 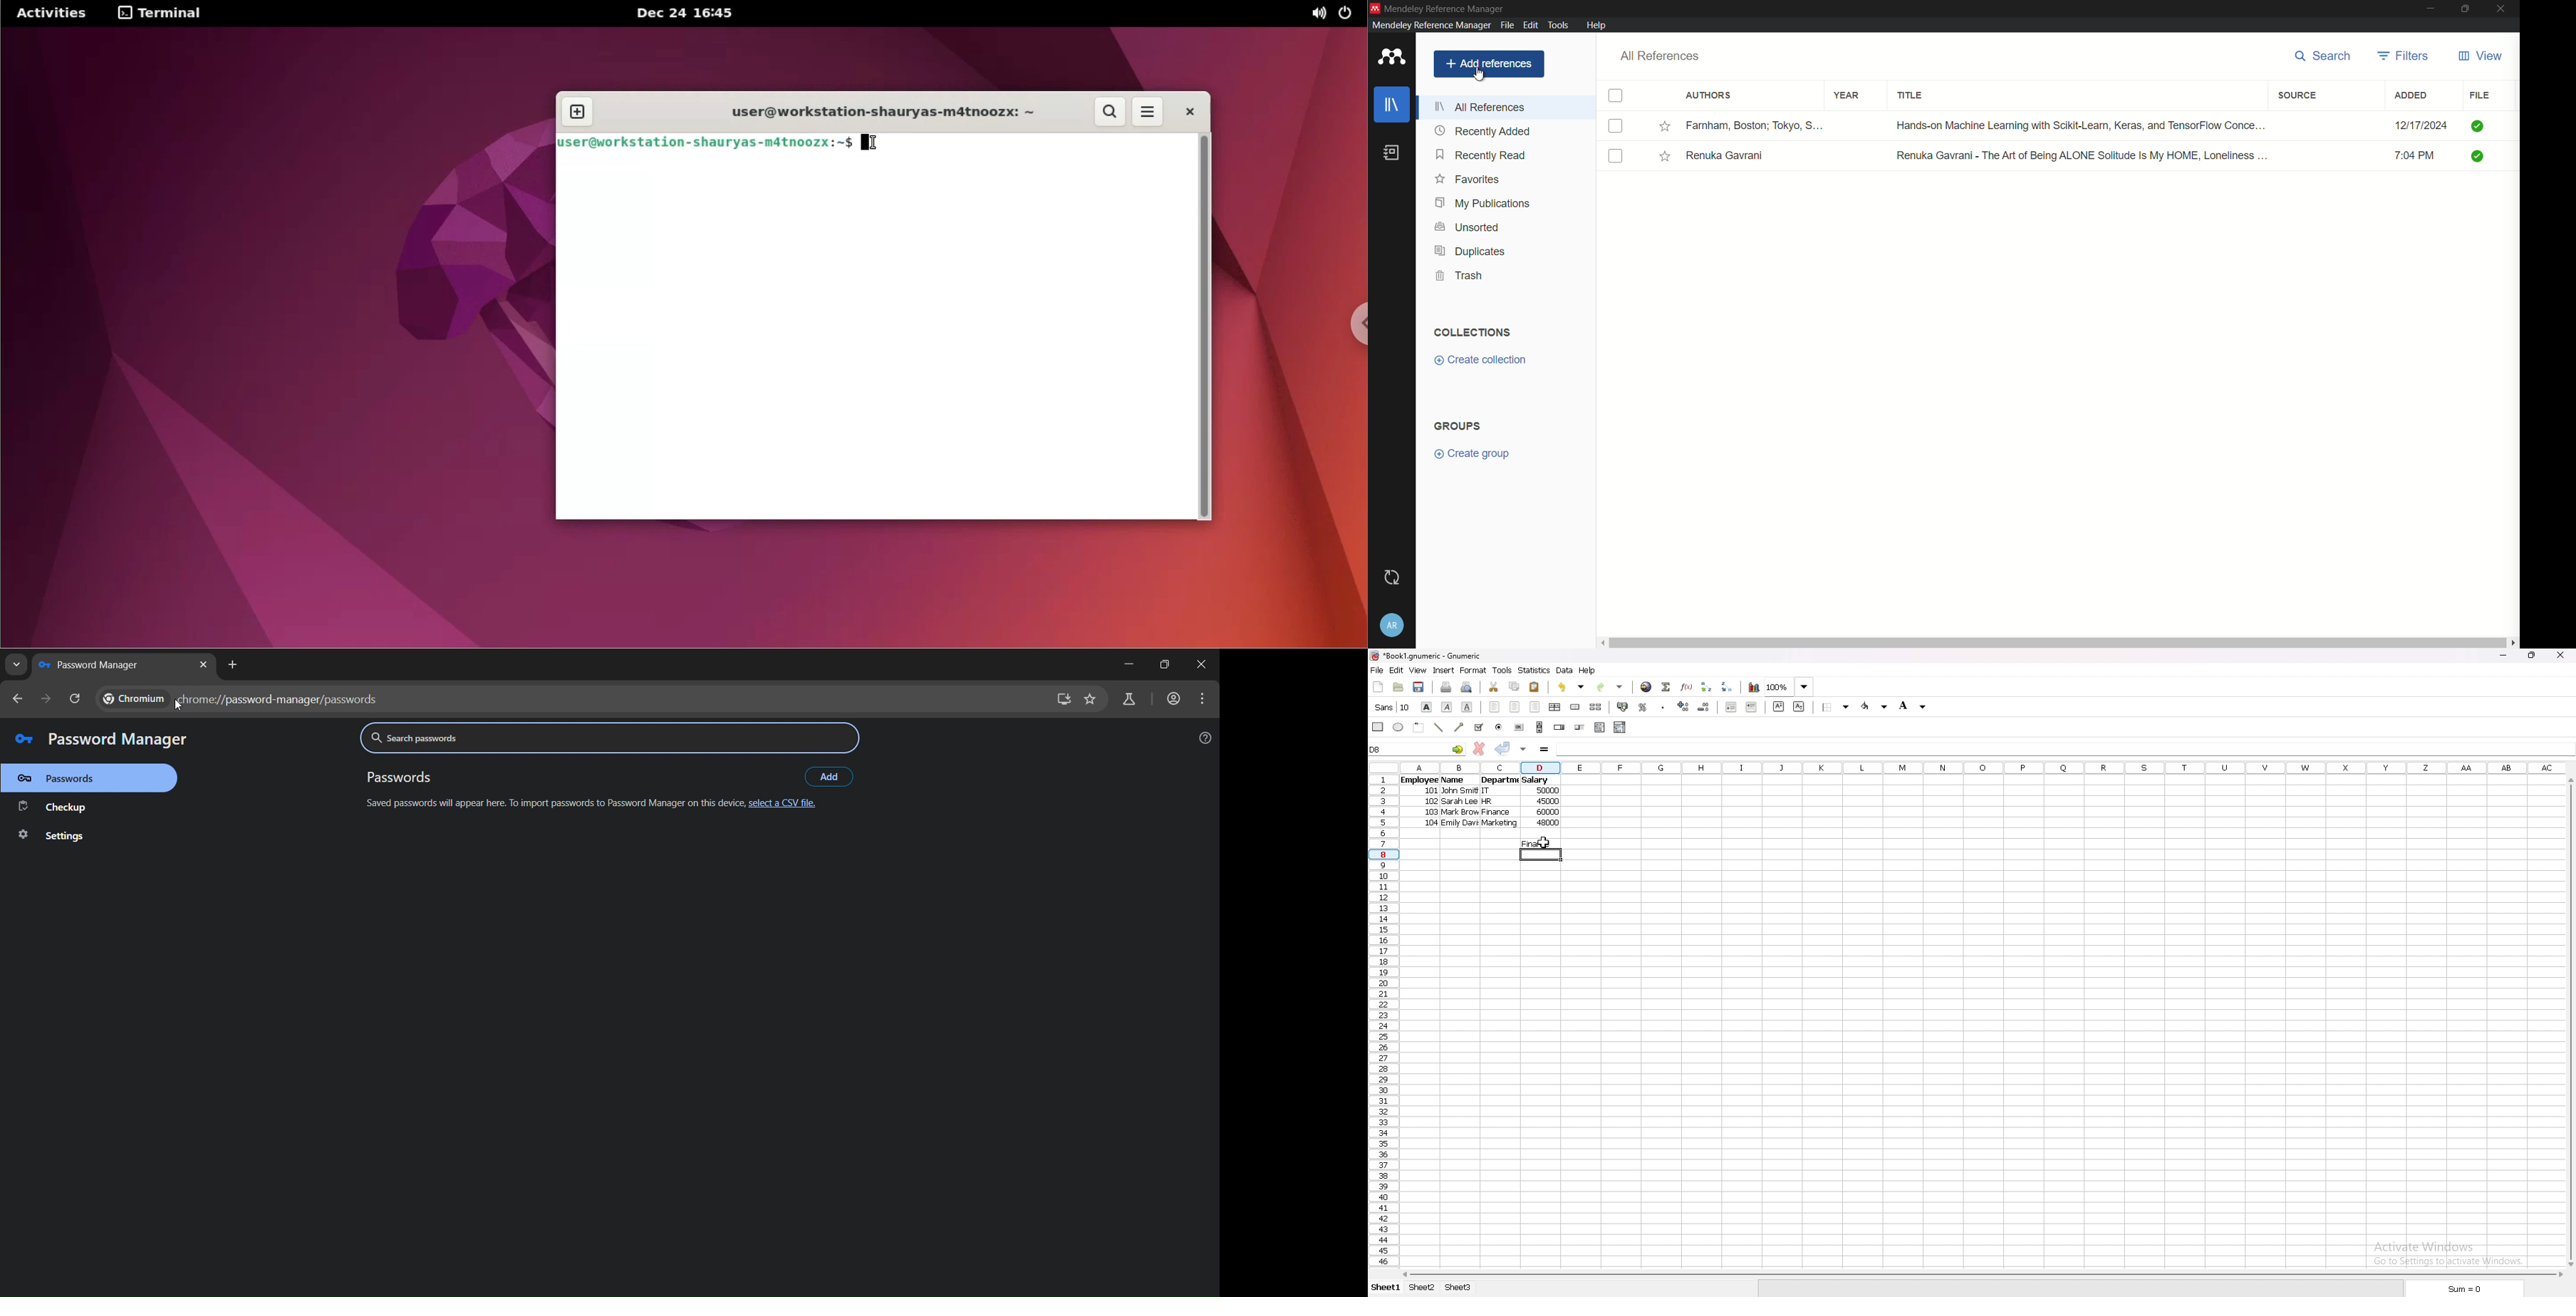 I want to click on edit, so click(x=1531, y=24).